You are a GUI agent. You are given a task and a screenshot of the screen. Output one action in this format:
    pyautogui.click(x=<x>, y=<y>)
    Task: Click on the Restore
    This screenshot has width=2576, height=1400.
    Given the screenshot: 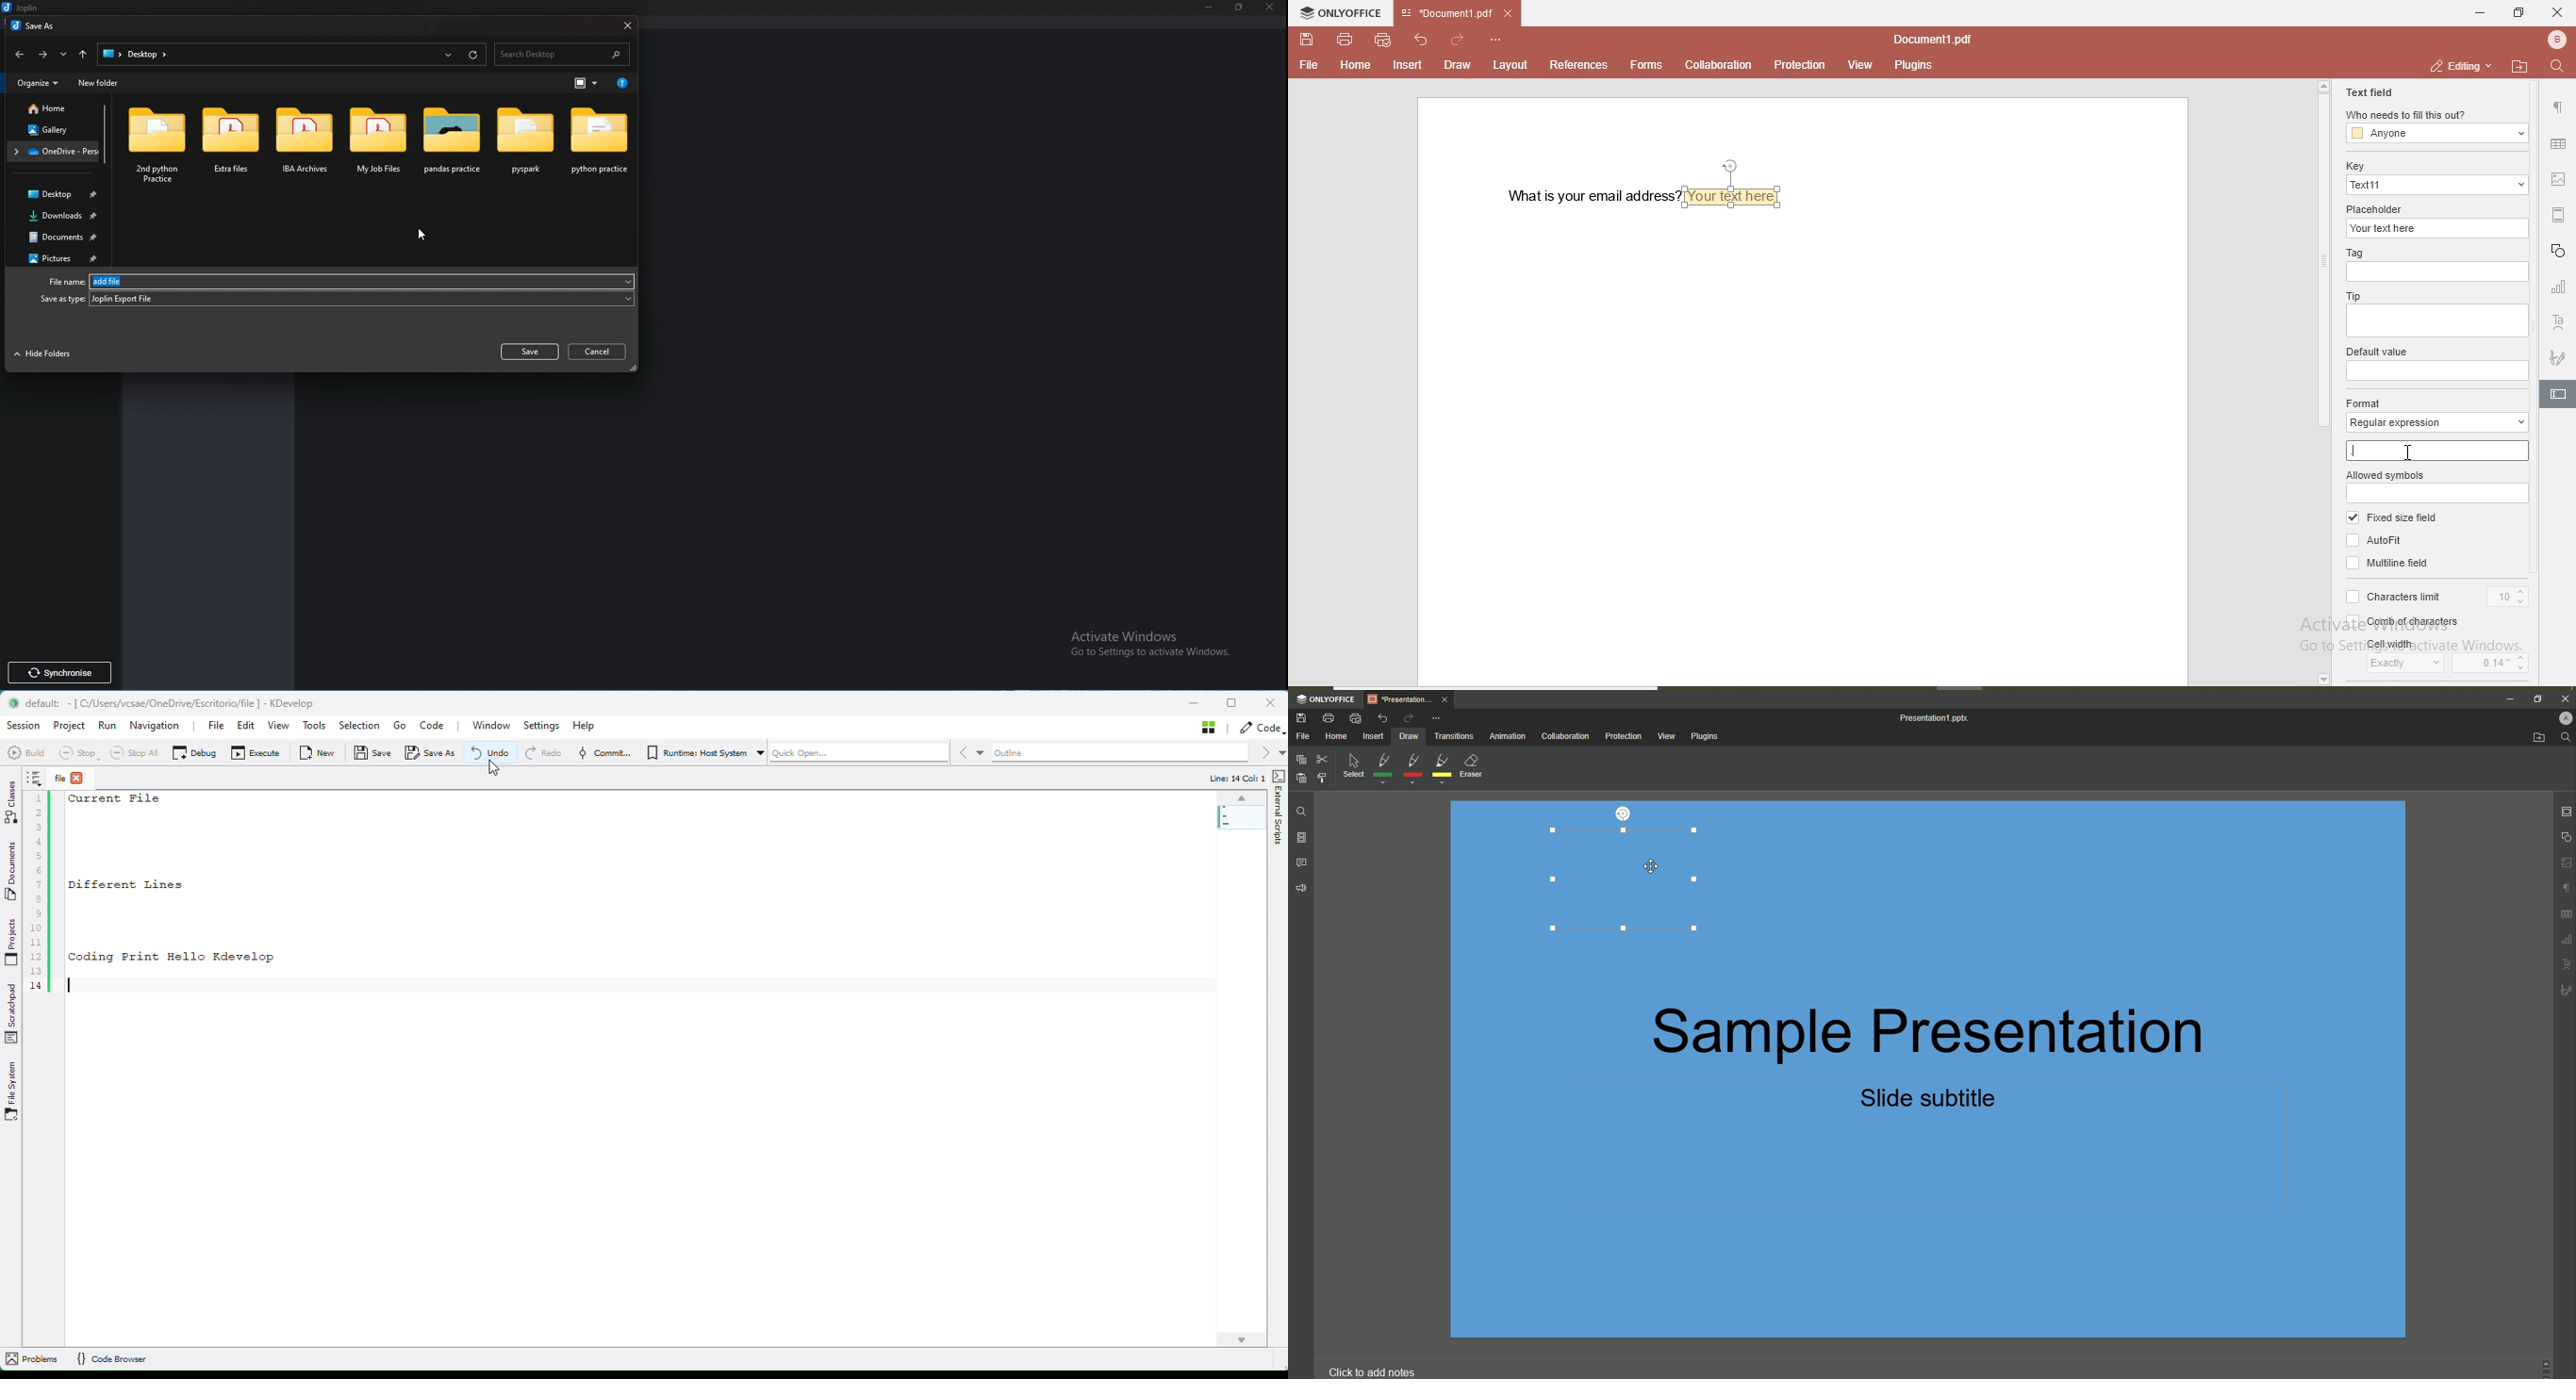 What is the action you would take?
    pyautogui.click(x=2536, y=700)
    